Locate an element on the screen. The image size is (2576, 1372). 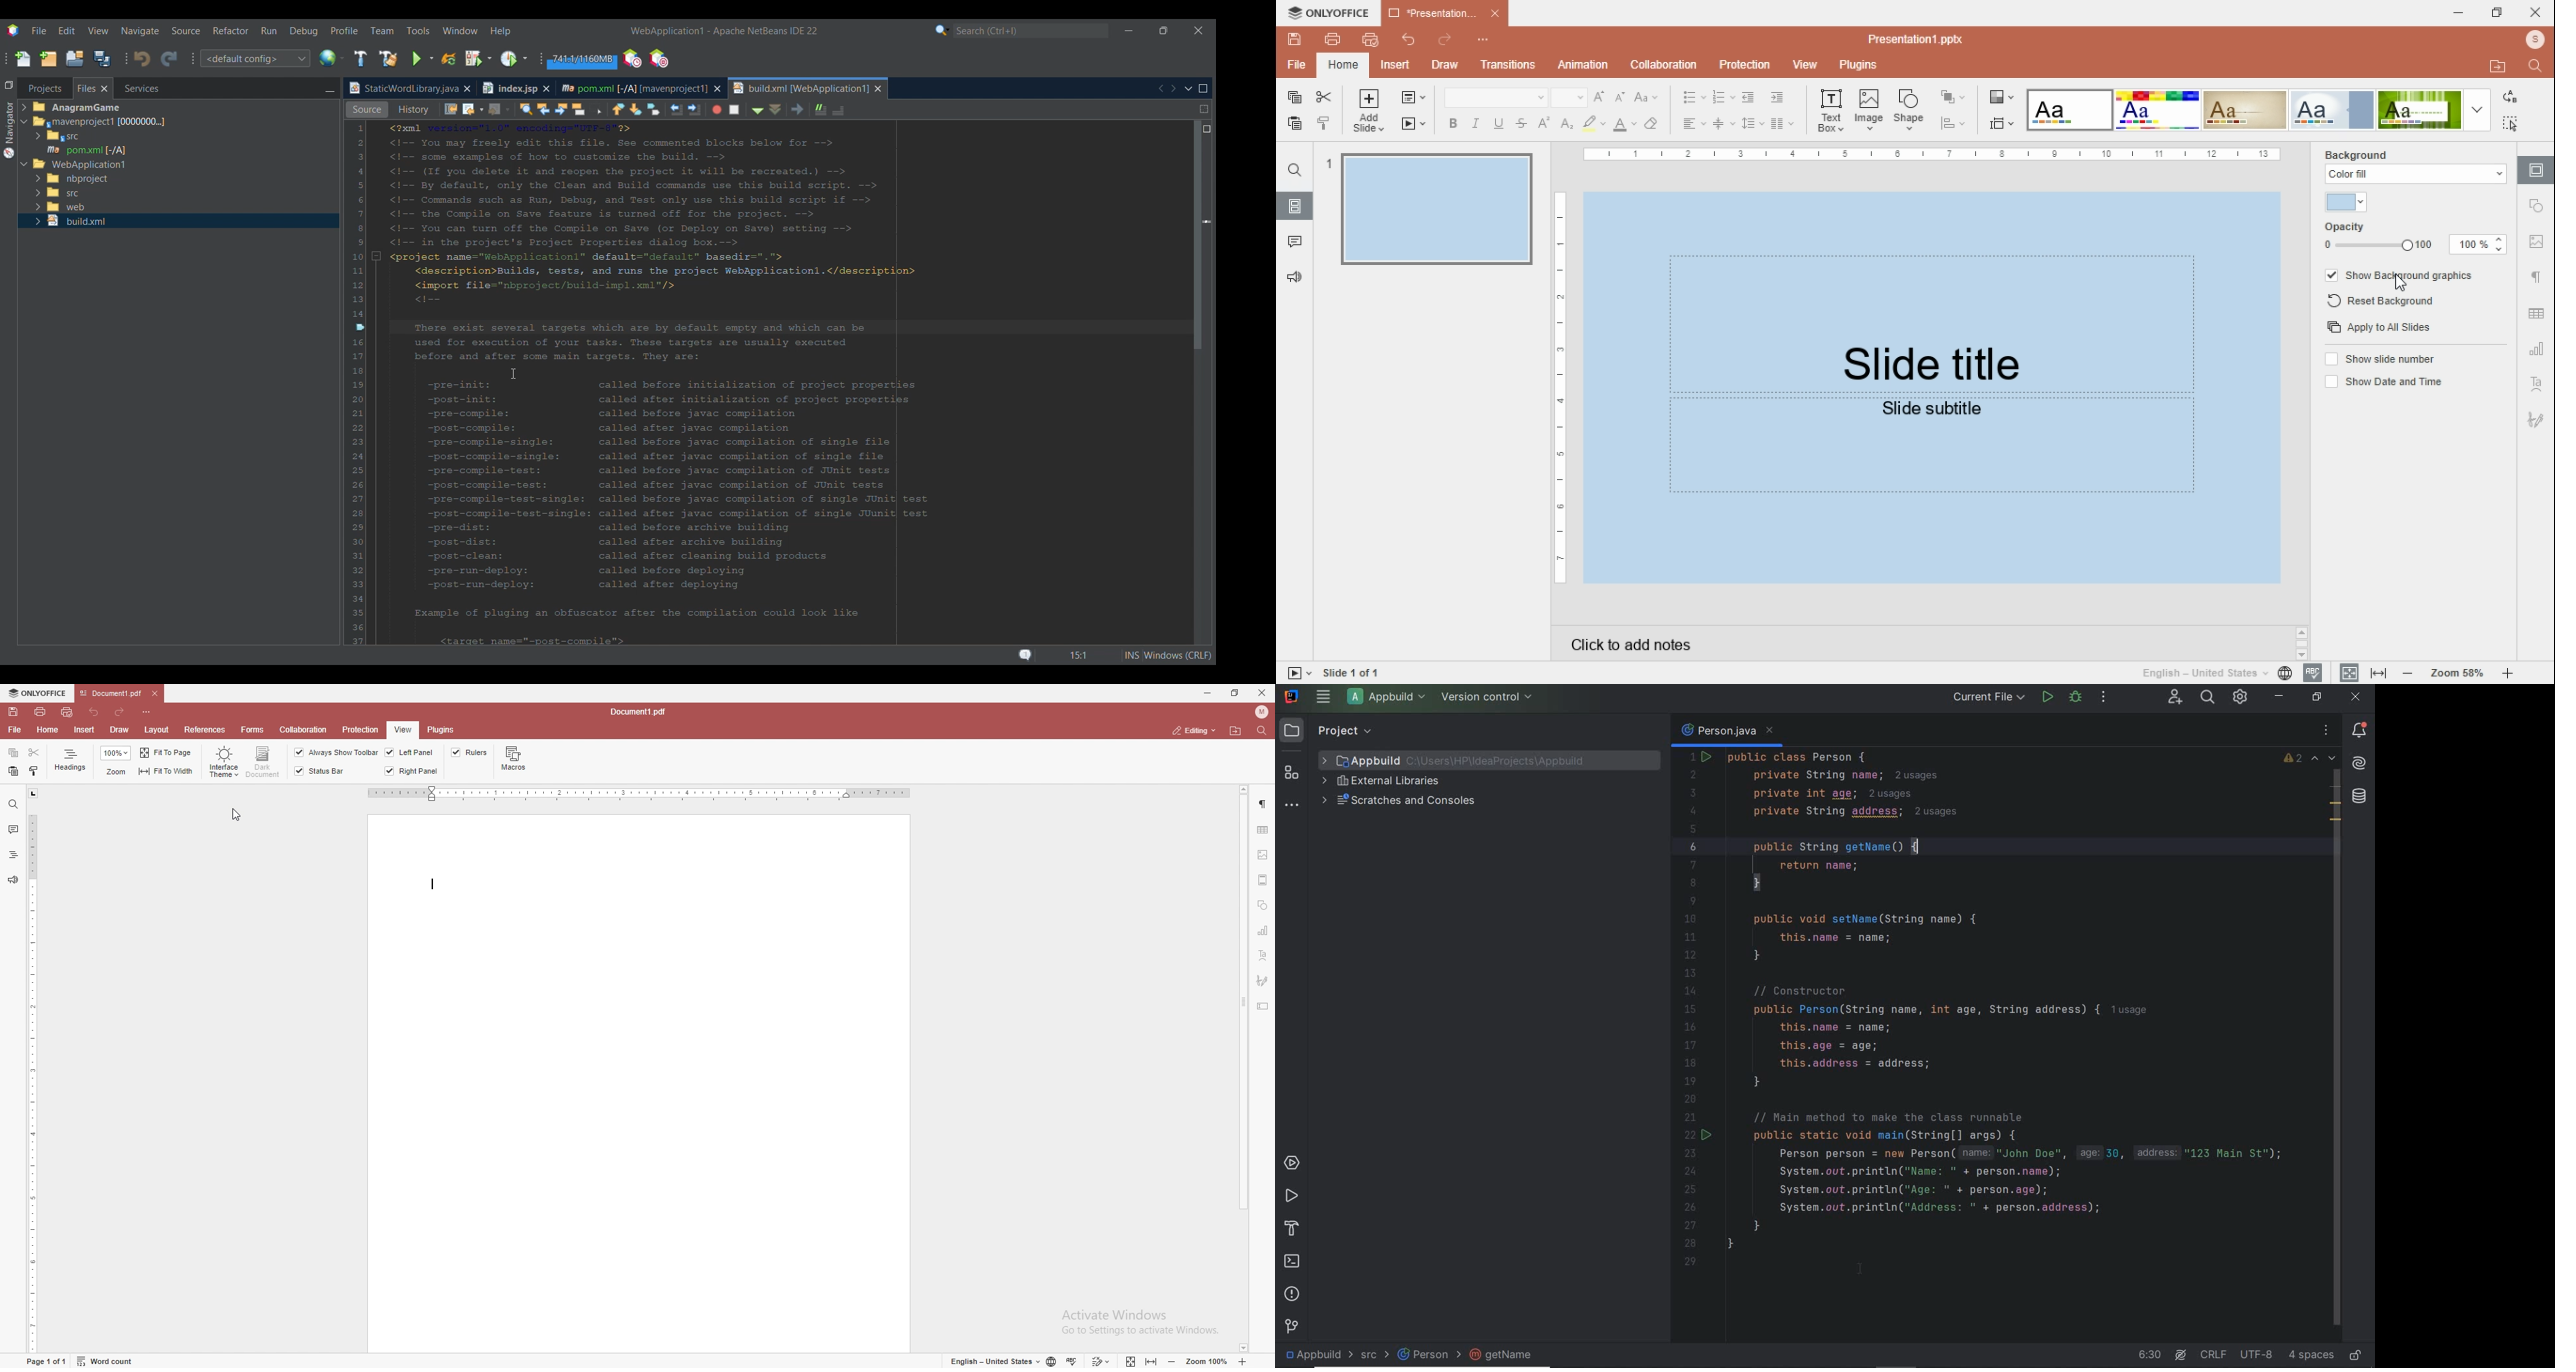
table settings is located at coordinates (2537, 316).